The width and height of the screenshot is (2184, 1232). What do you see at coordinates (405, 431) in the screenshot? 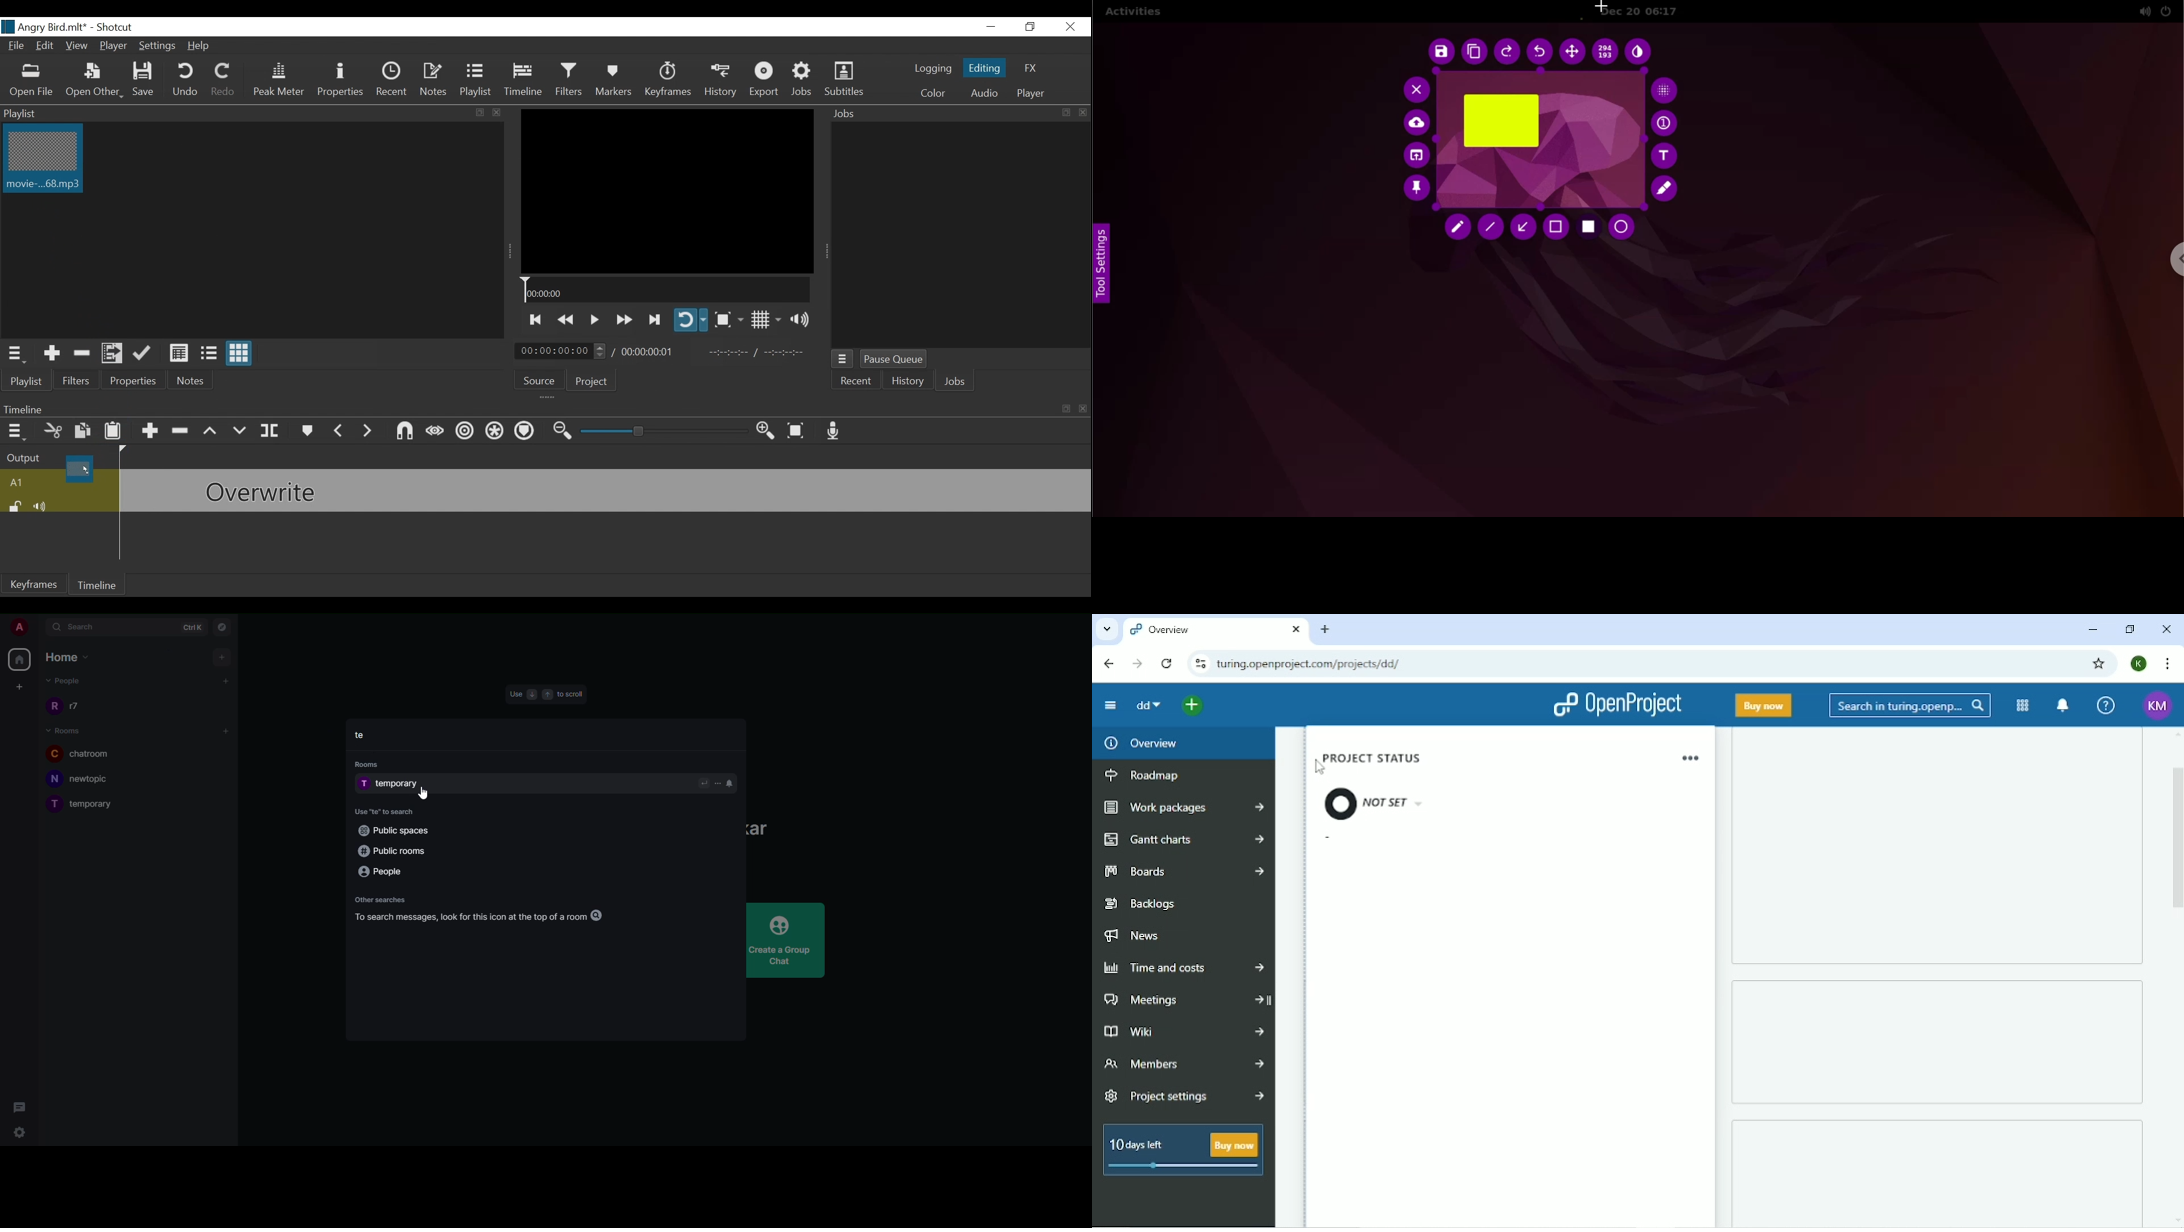
I see `Snap` at bounding box center [405, 431].